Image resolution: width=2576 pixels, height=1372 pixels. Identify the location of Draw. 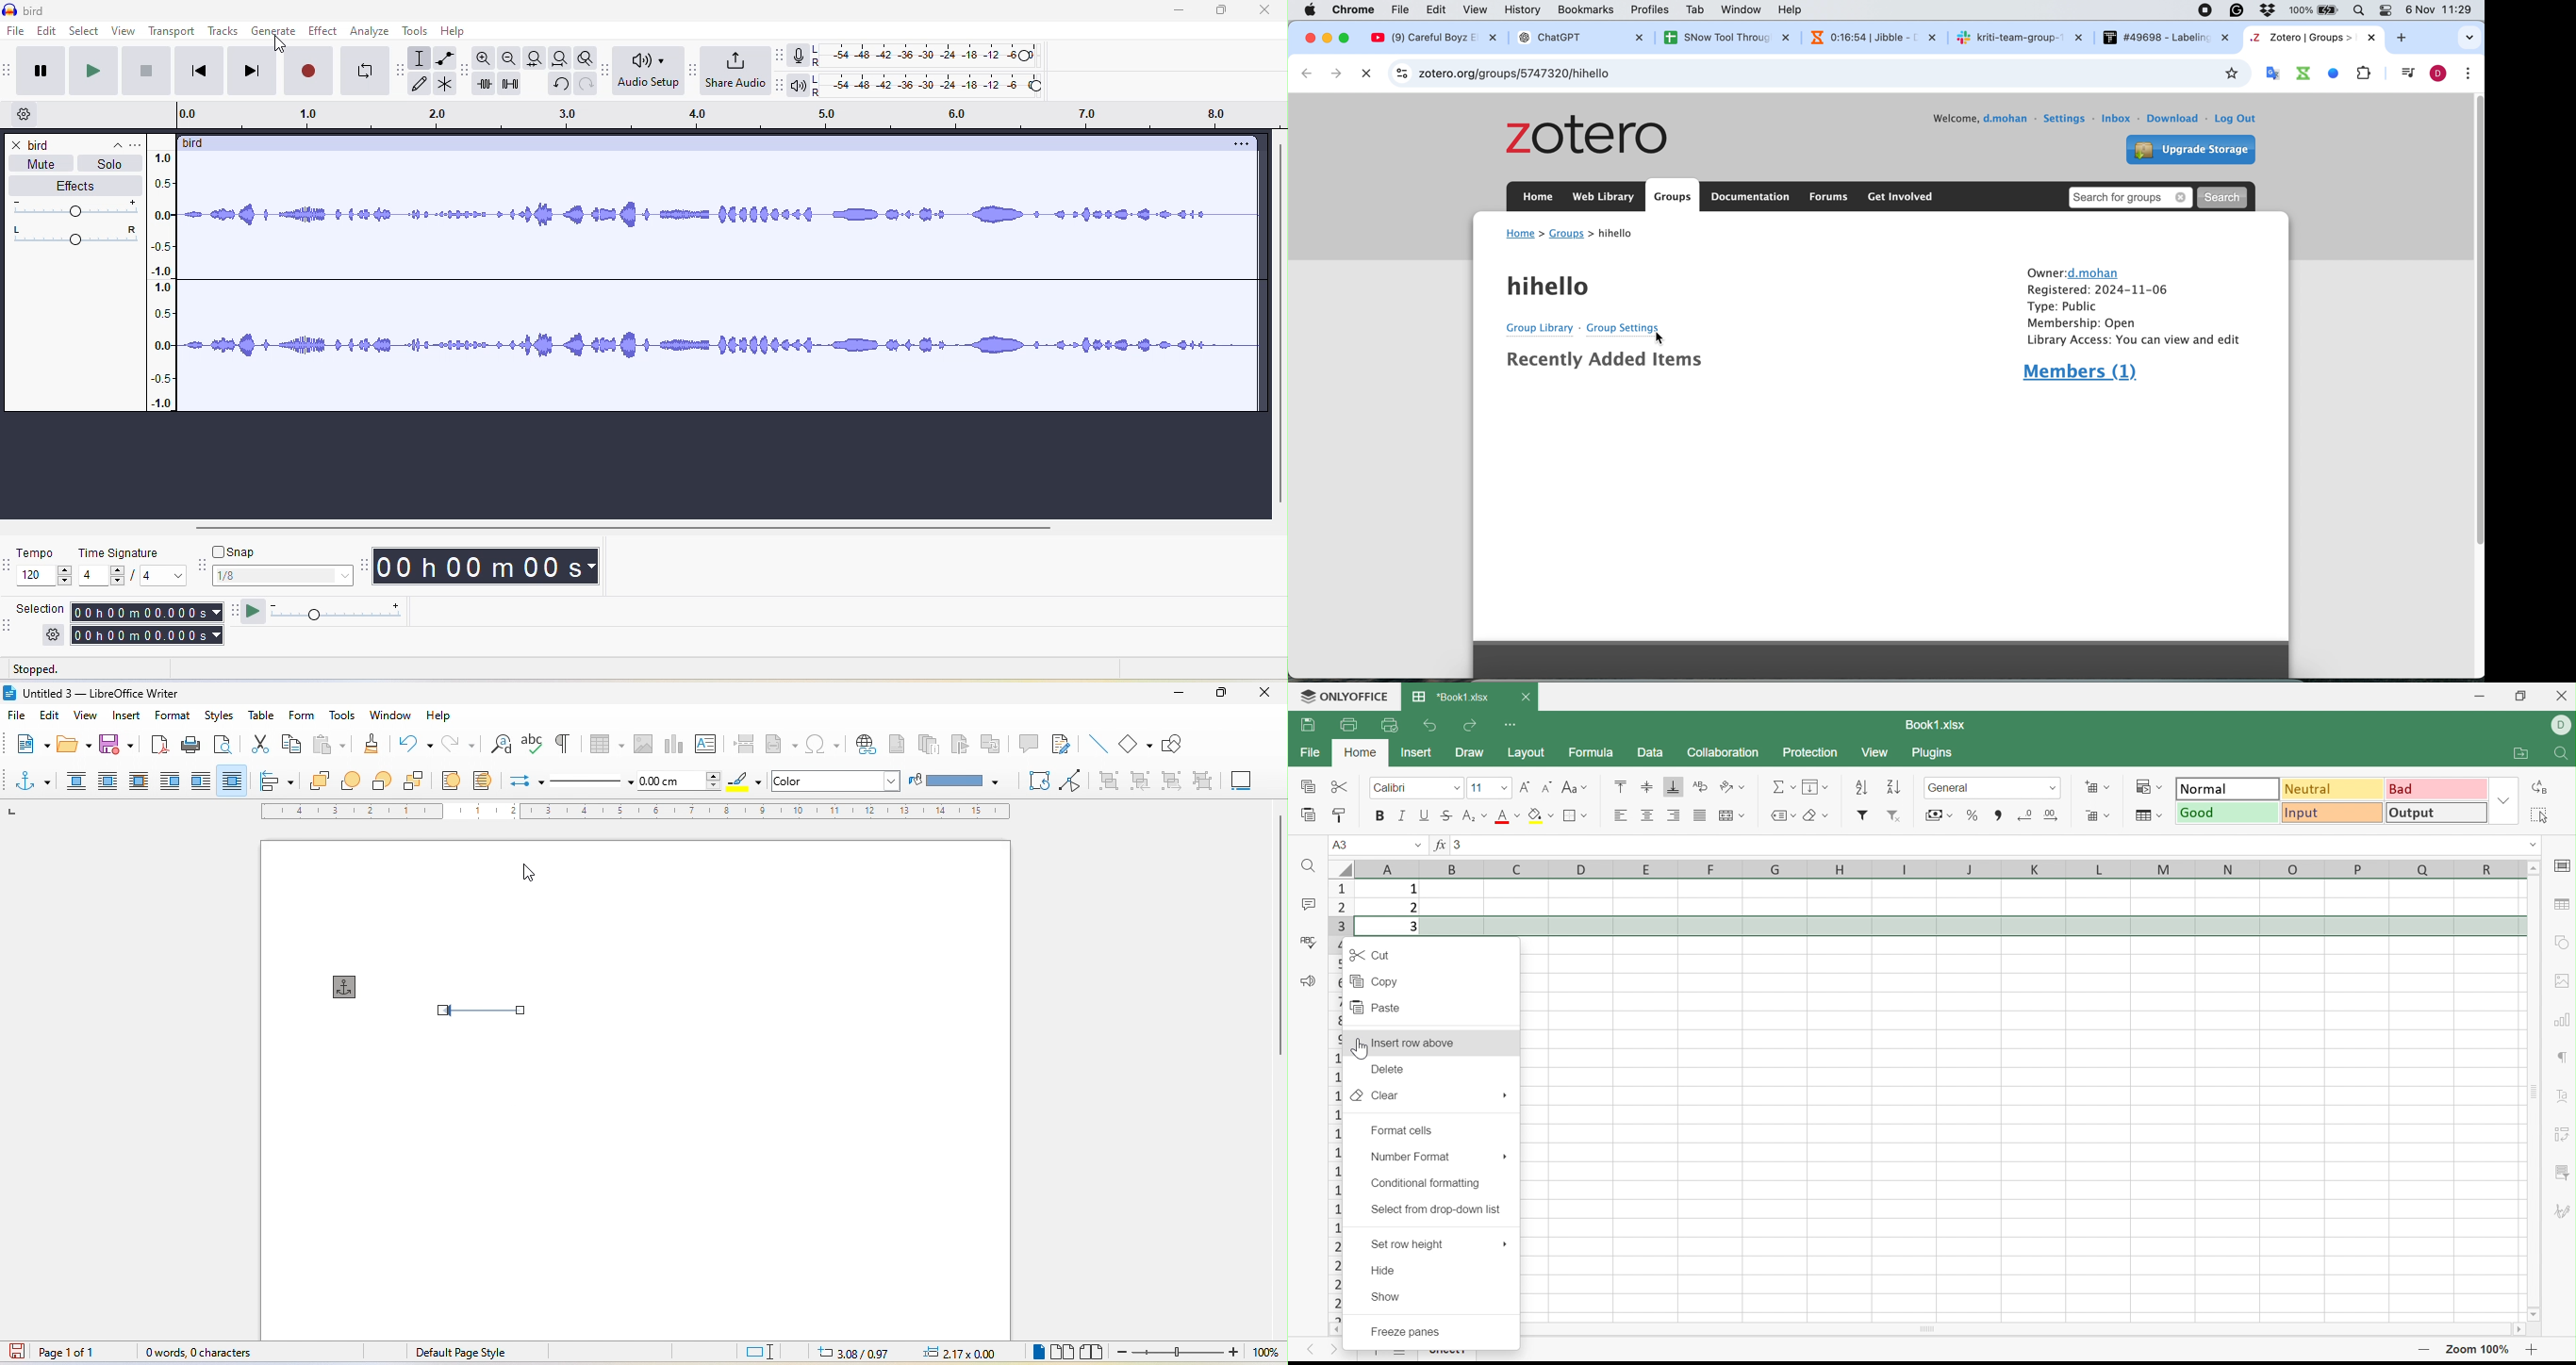
(1471, 753).